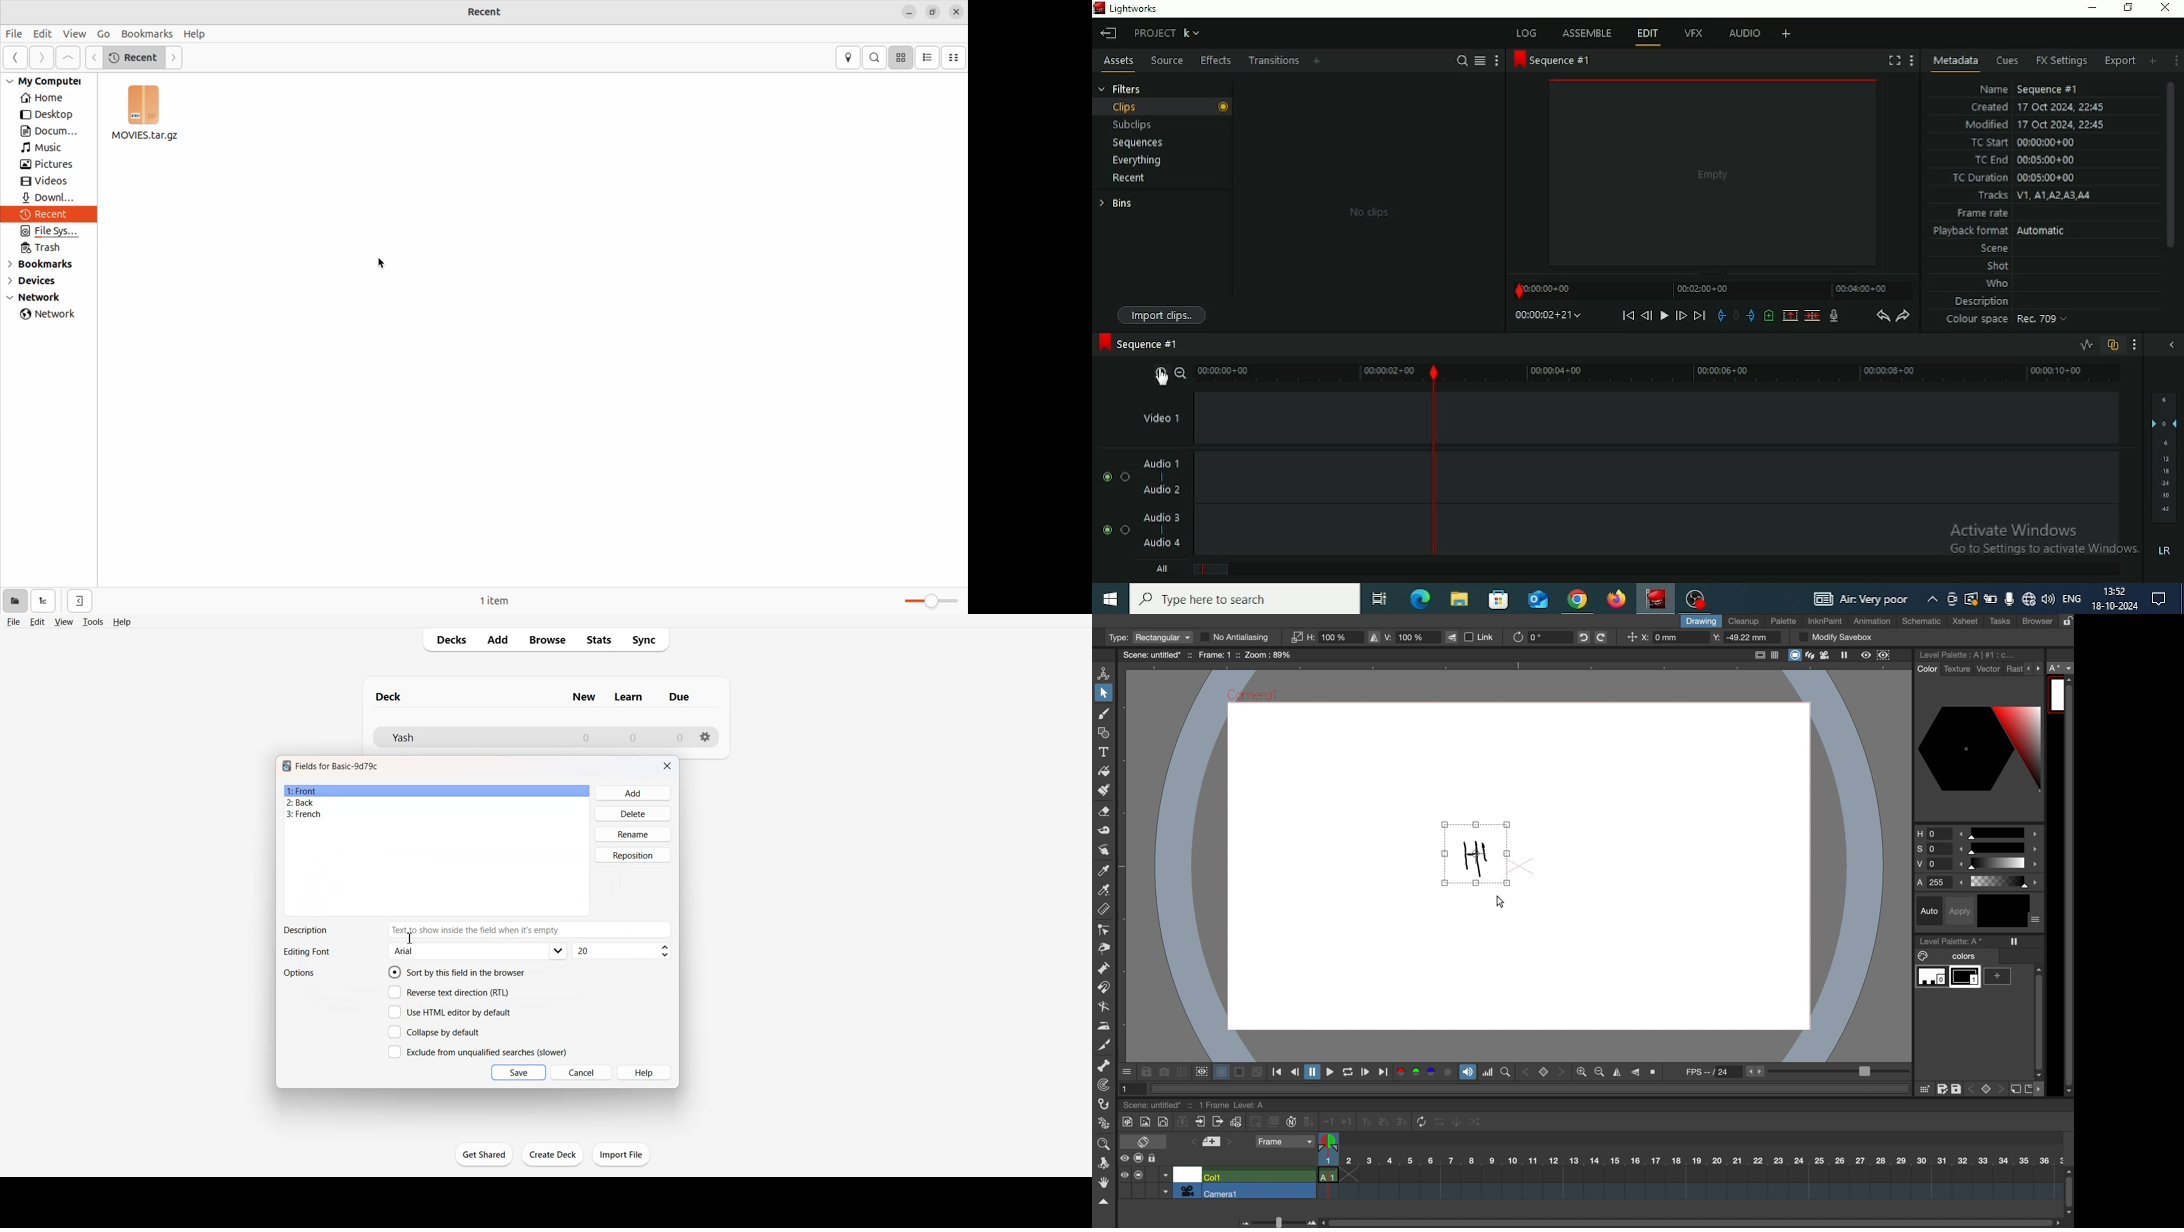 The image size is (2184, 1232). What do you see at coordinates (436, 802) in the screenshot?
I see `Back` at bounding box center [436, 802].